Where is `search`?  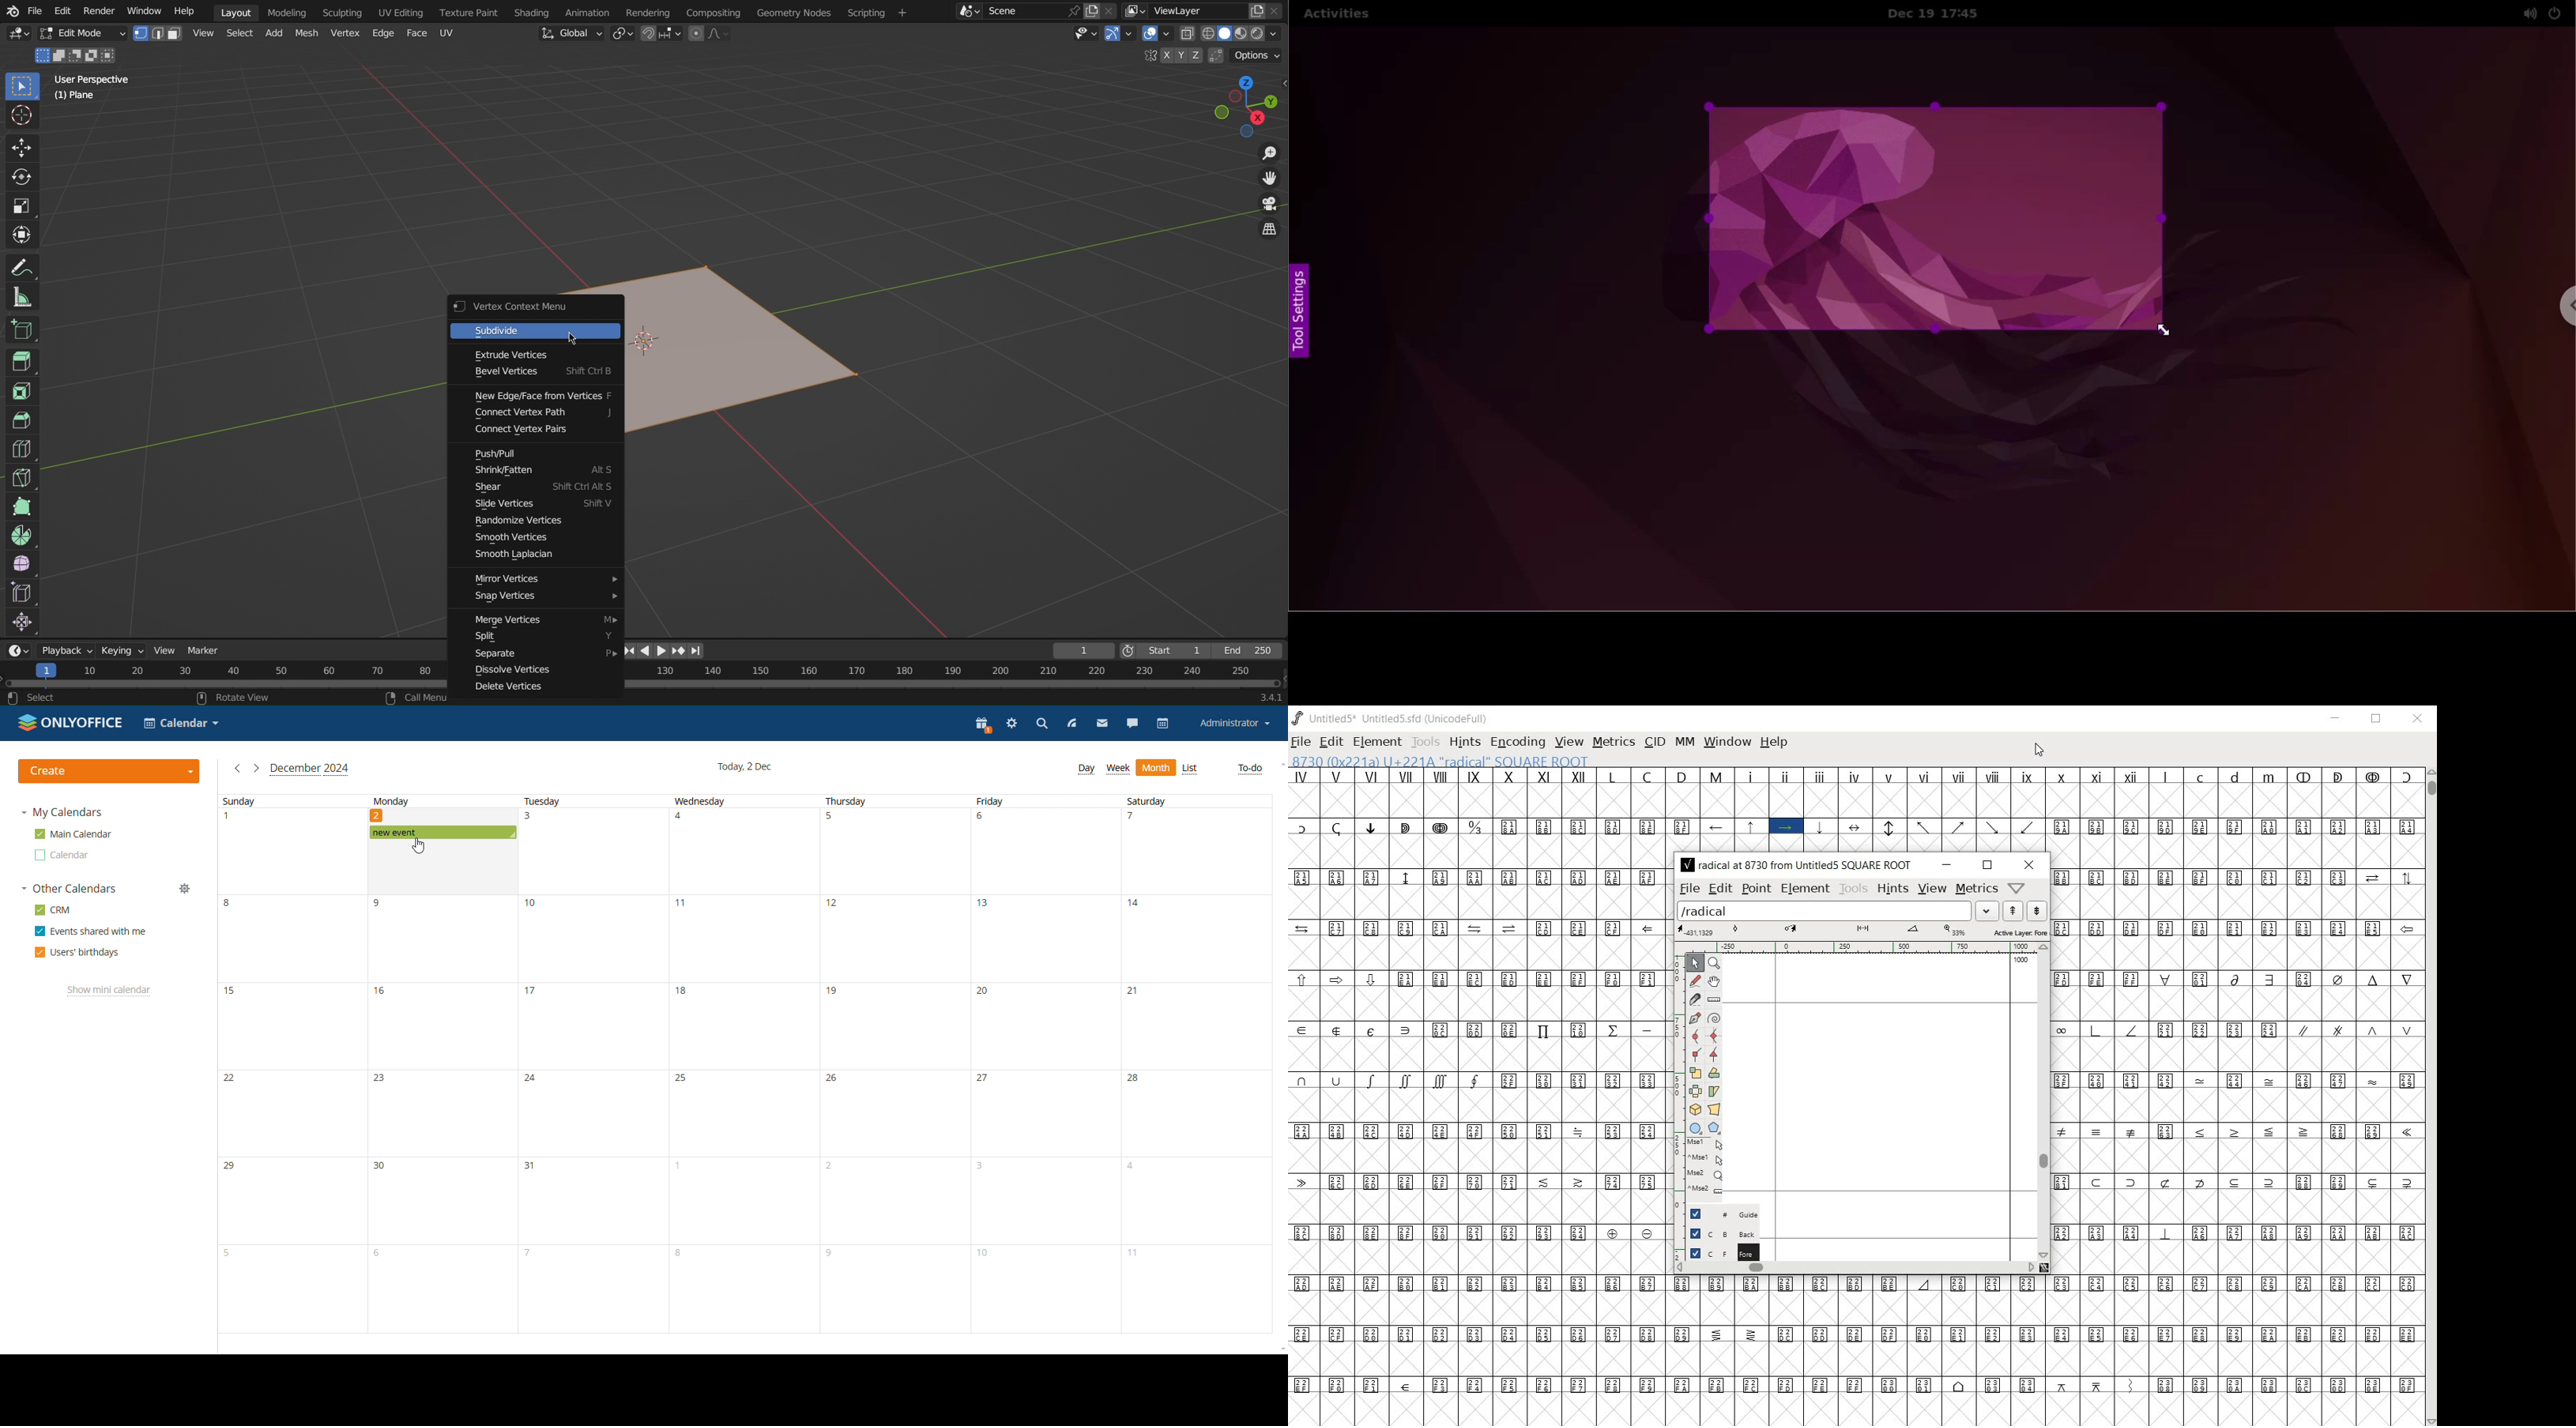 search is located at coordinates (1042, 724).